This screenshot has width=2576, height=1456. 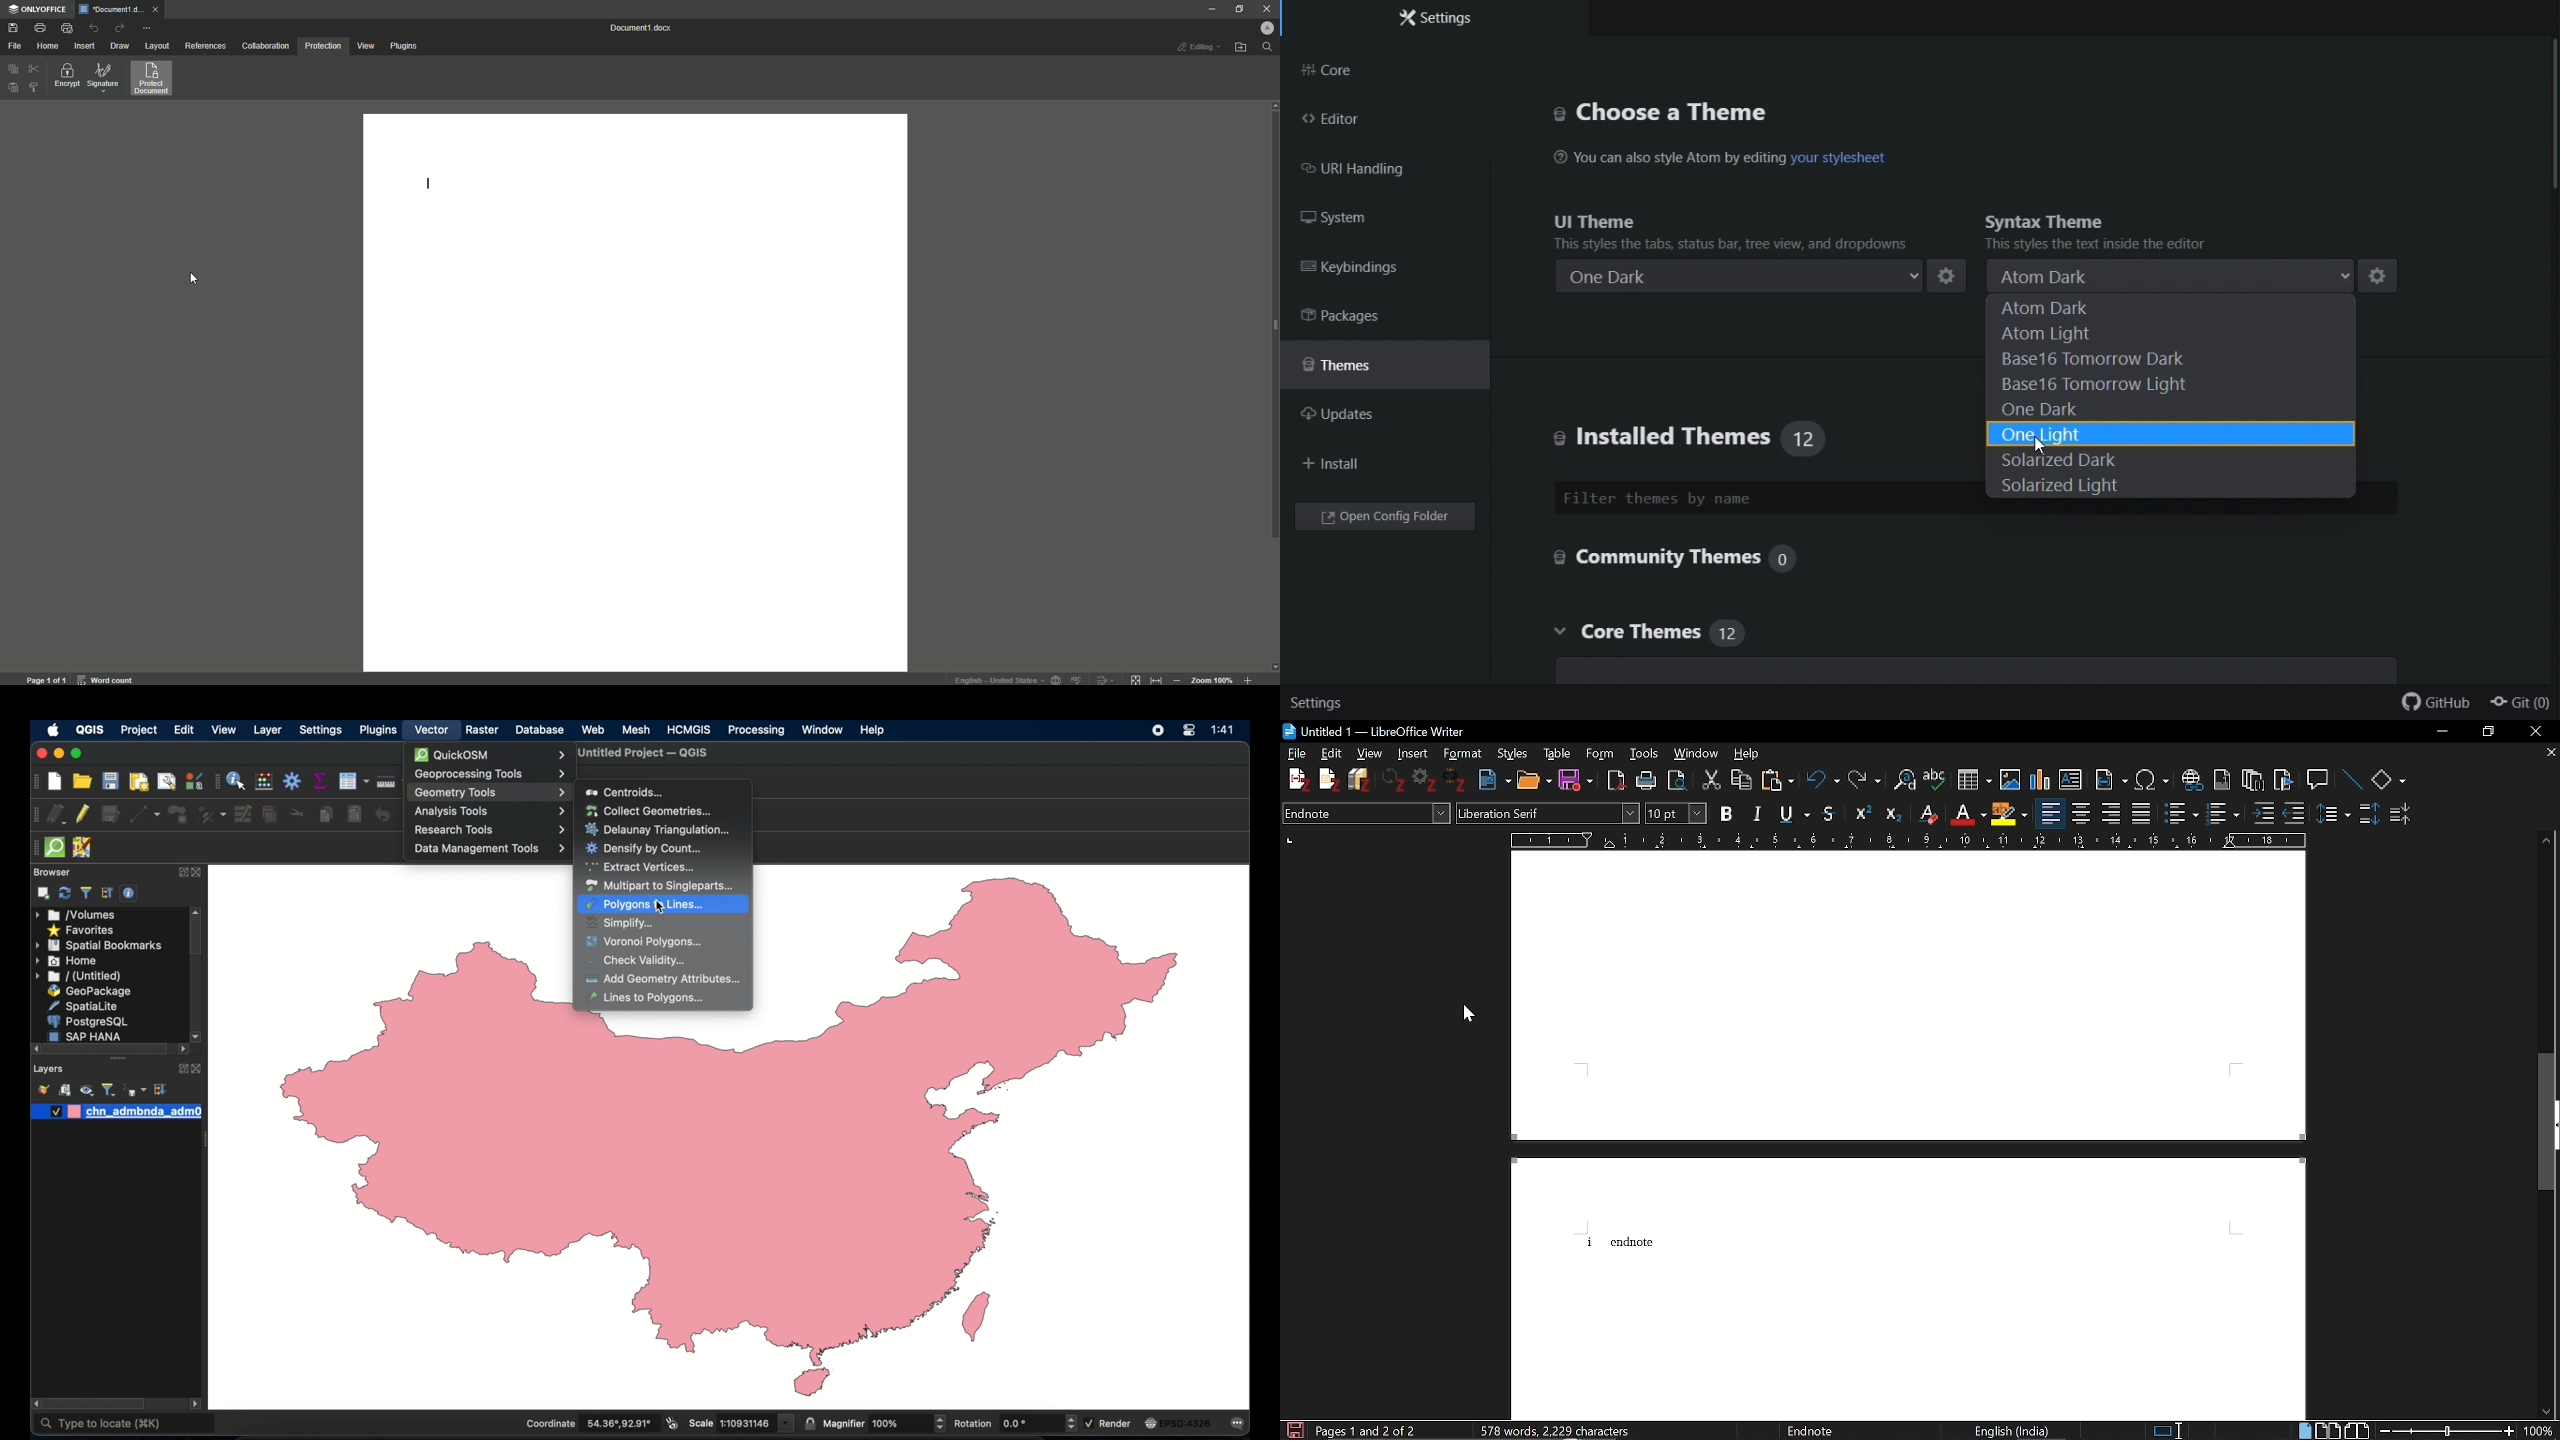 What do you see at coordinates (297, 813) in the screenshot?
I see `cut features` at bounding box center [297, 813].